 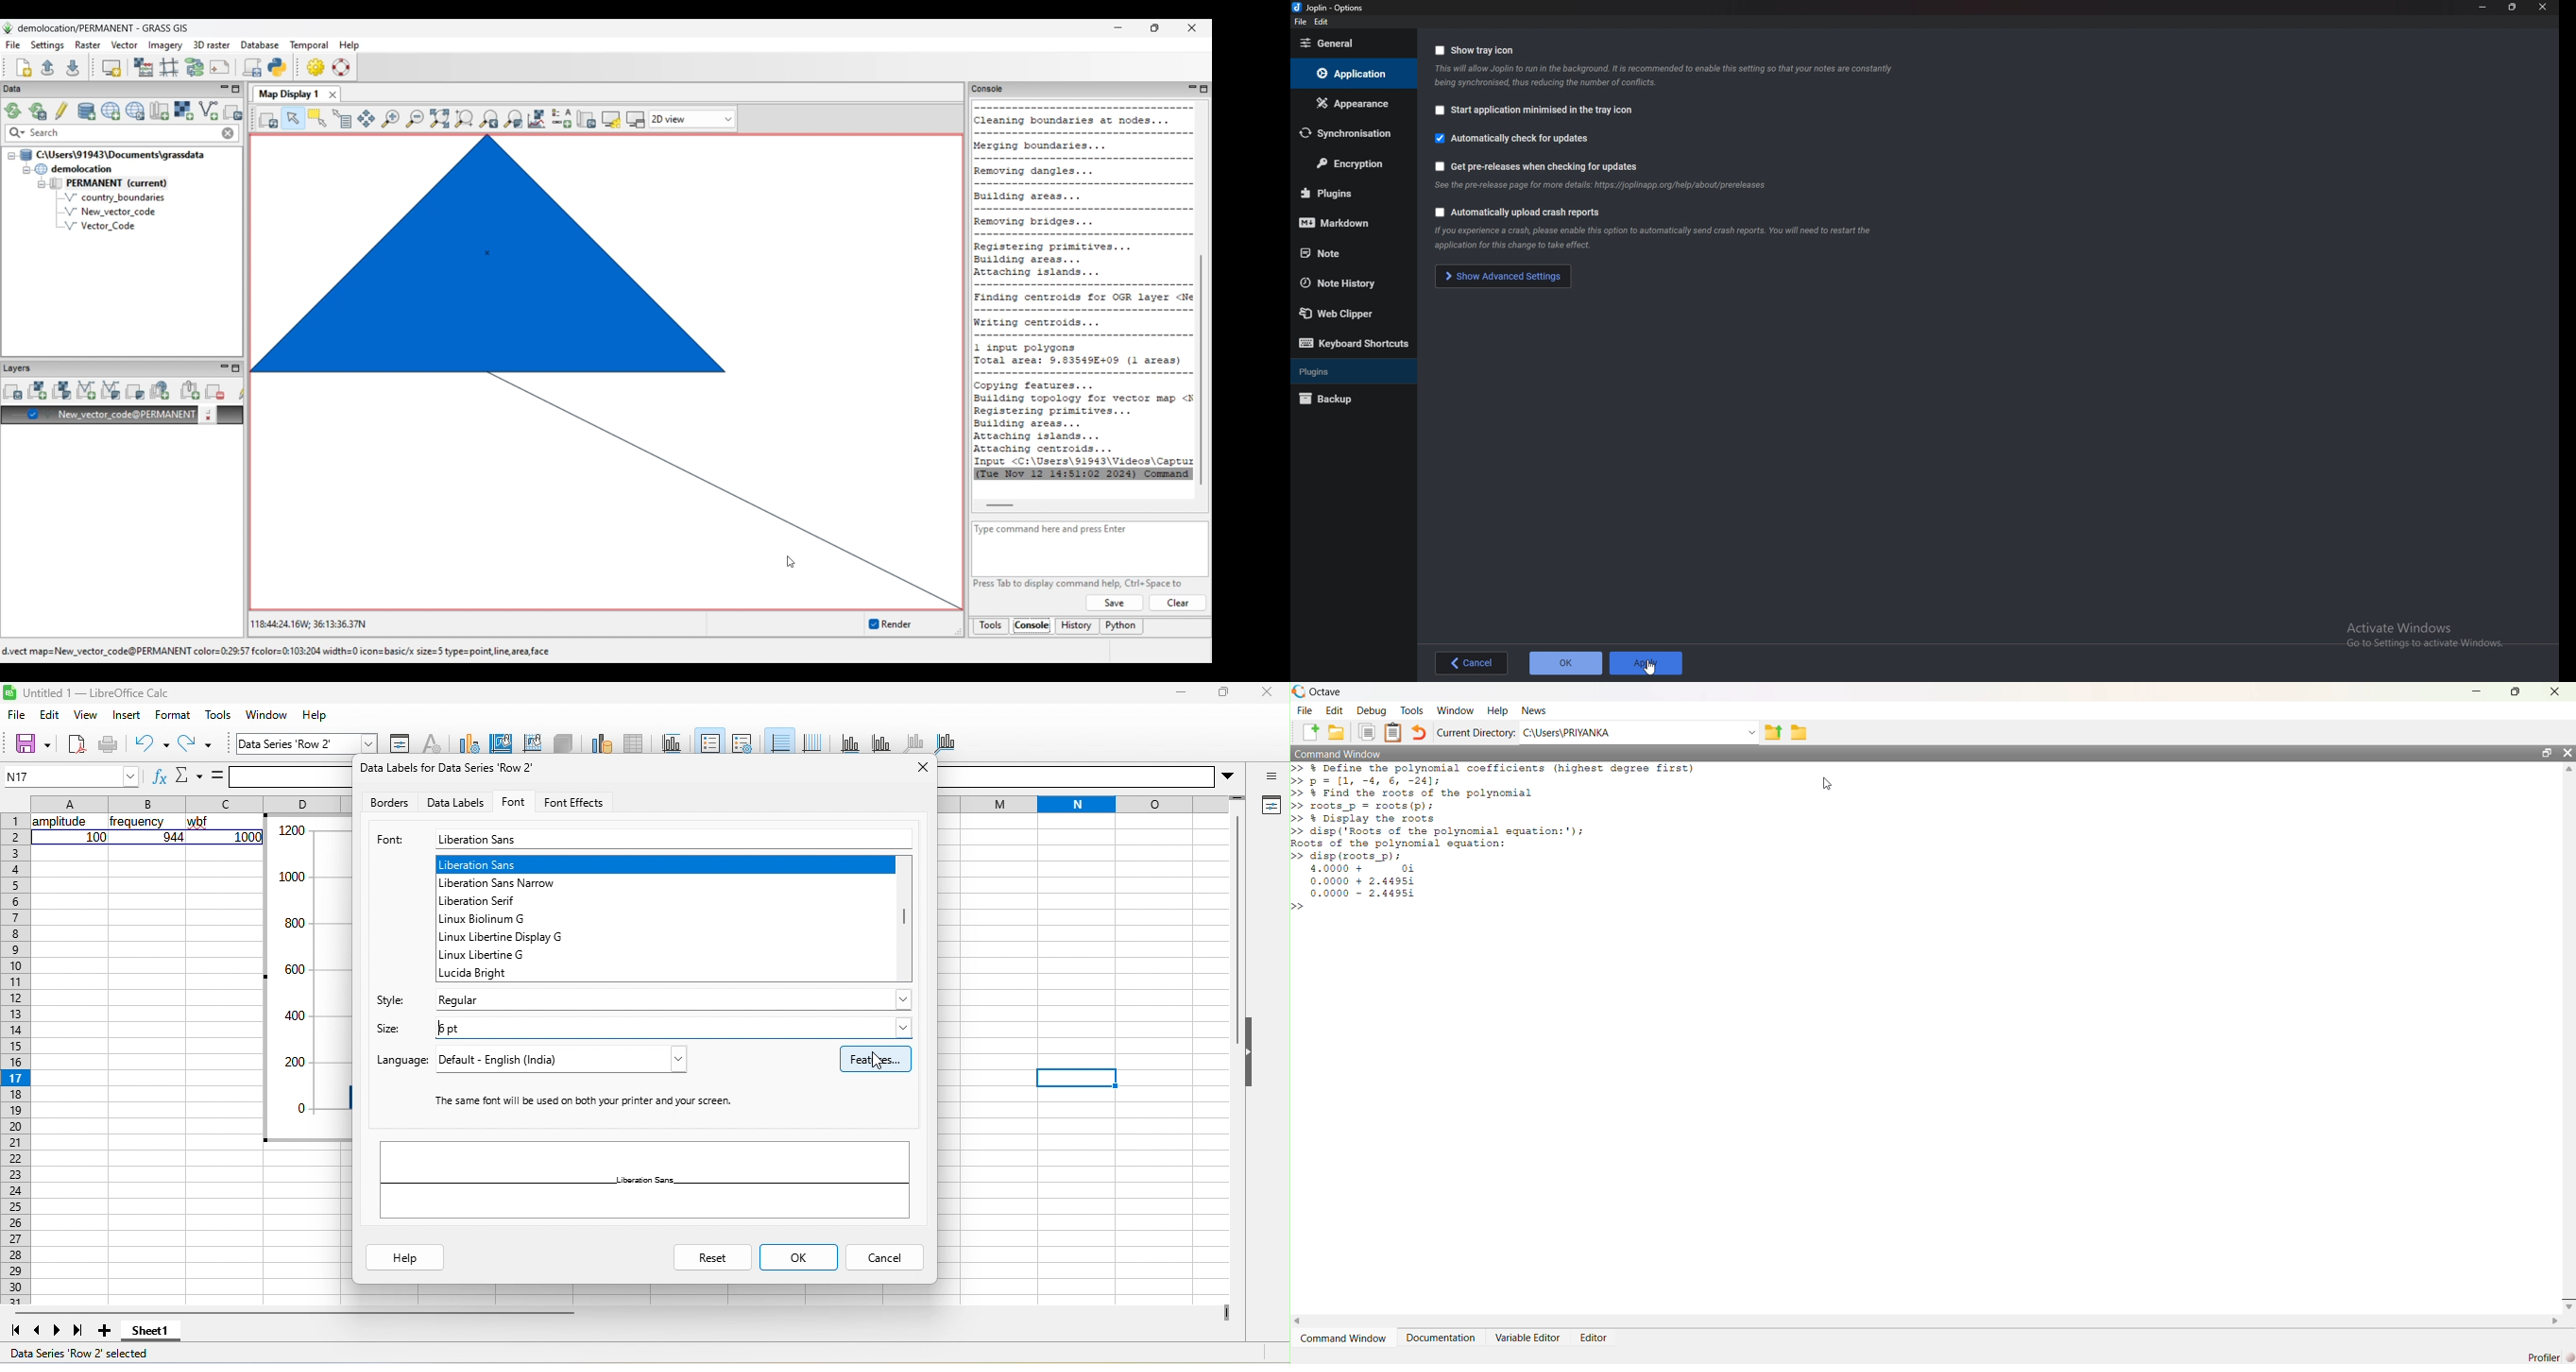 What do you see at coordinates (492, 972) in the screenshot?
I see `lucida bright` at bounding box center [492, 972].